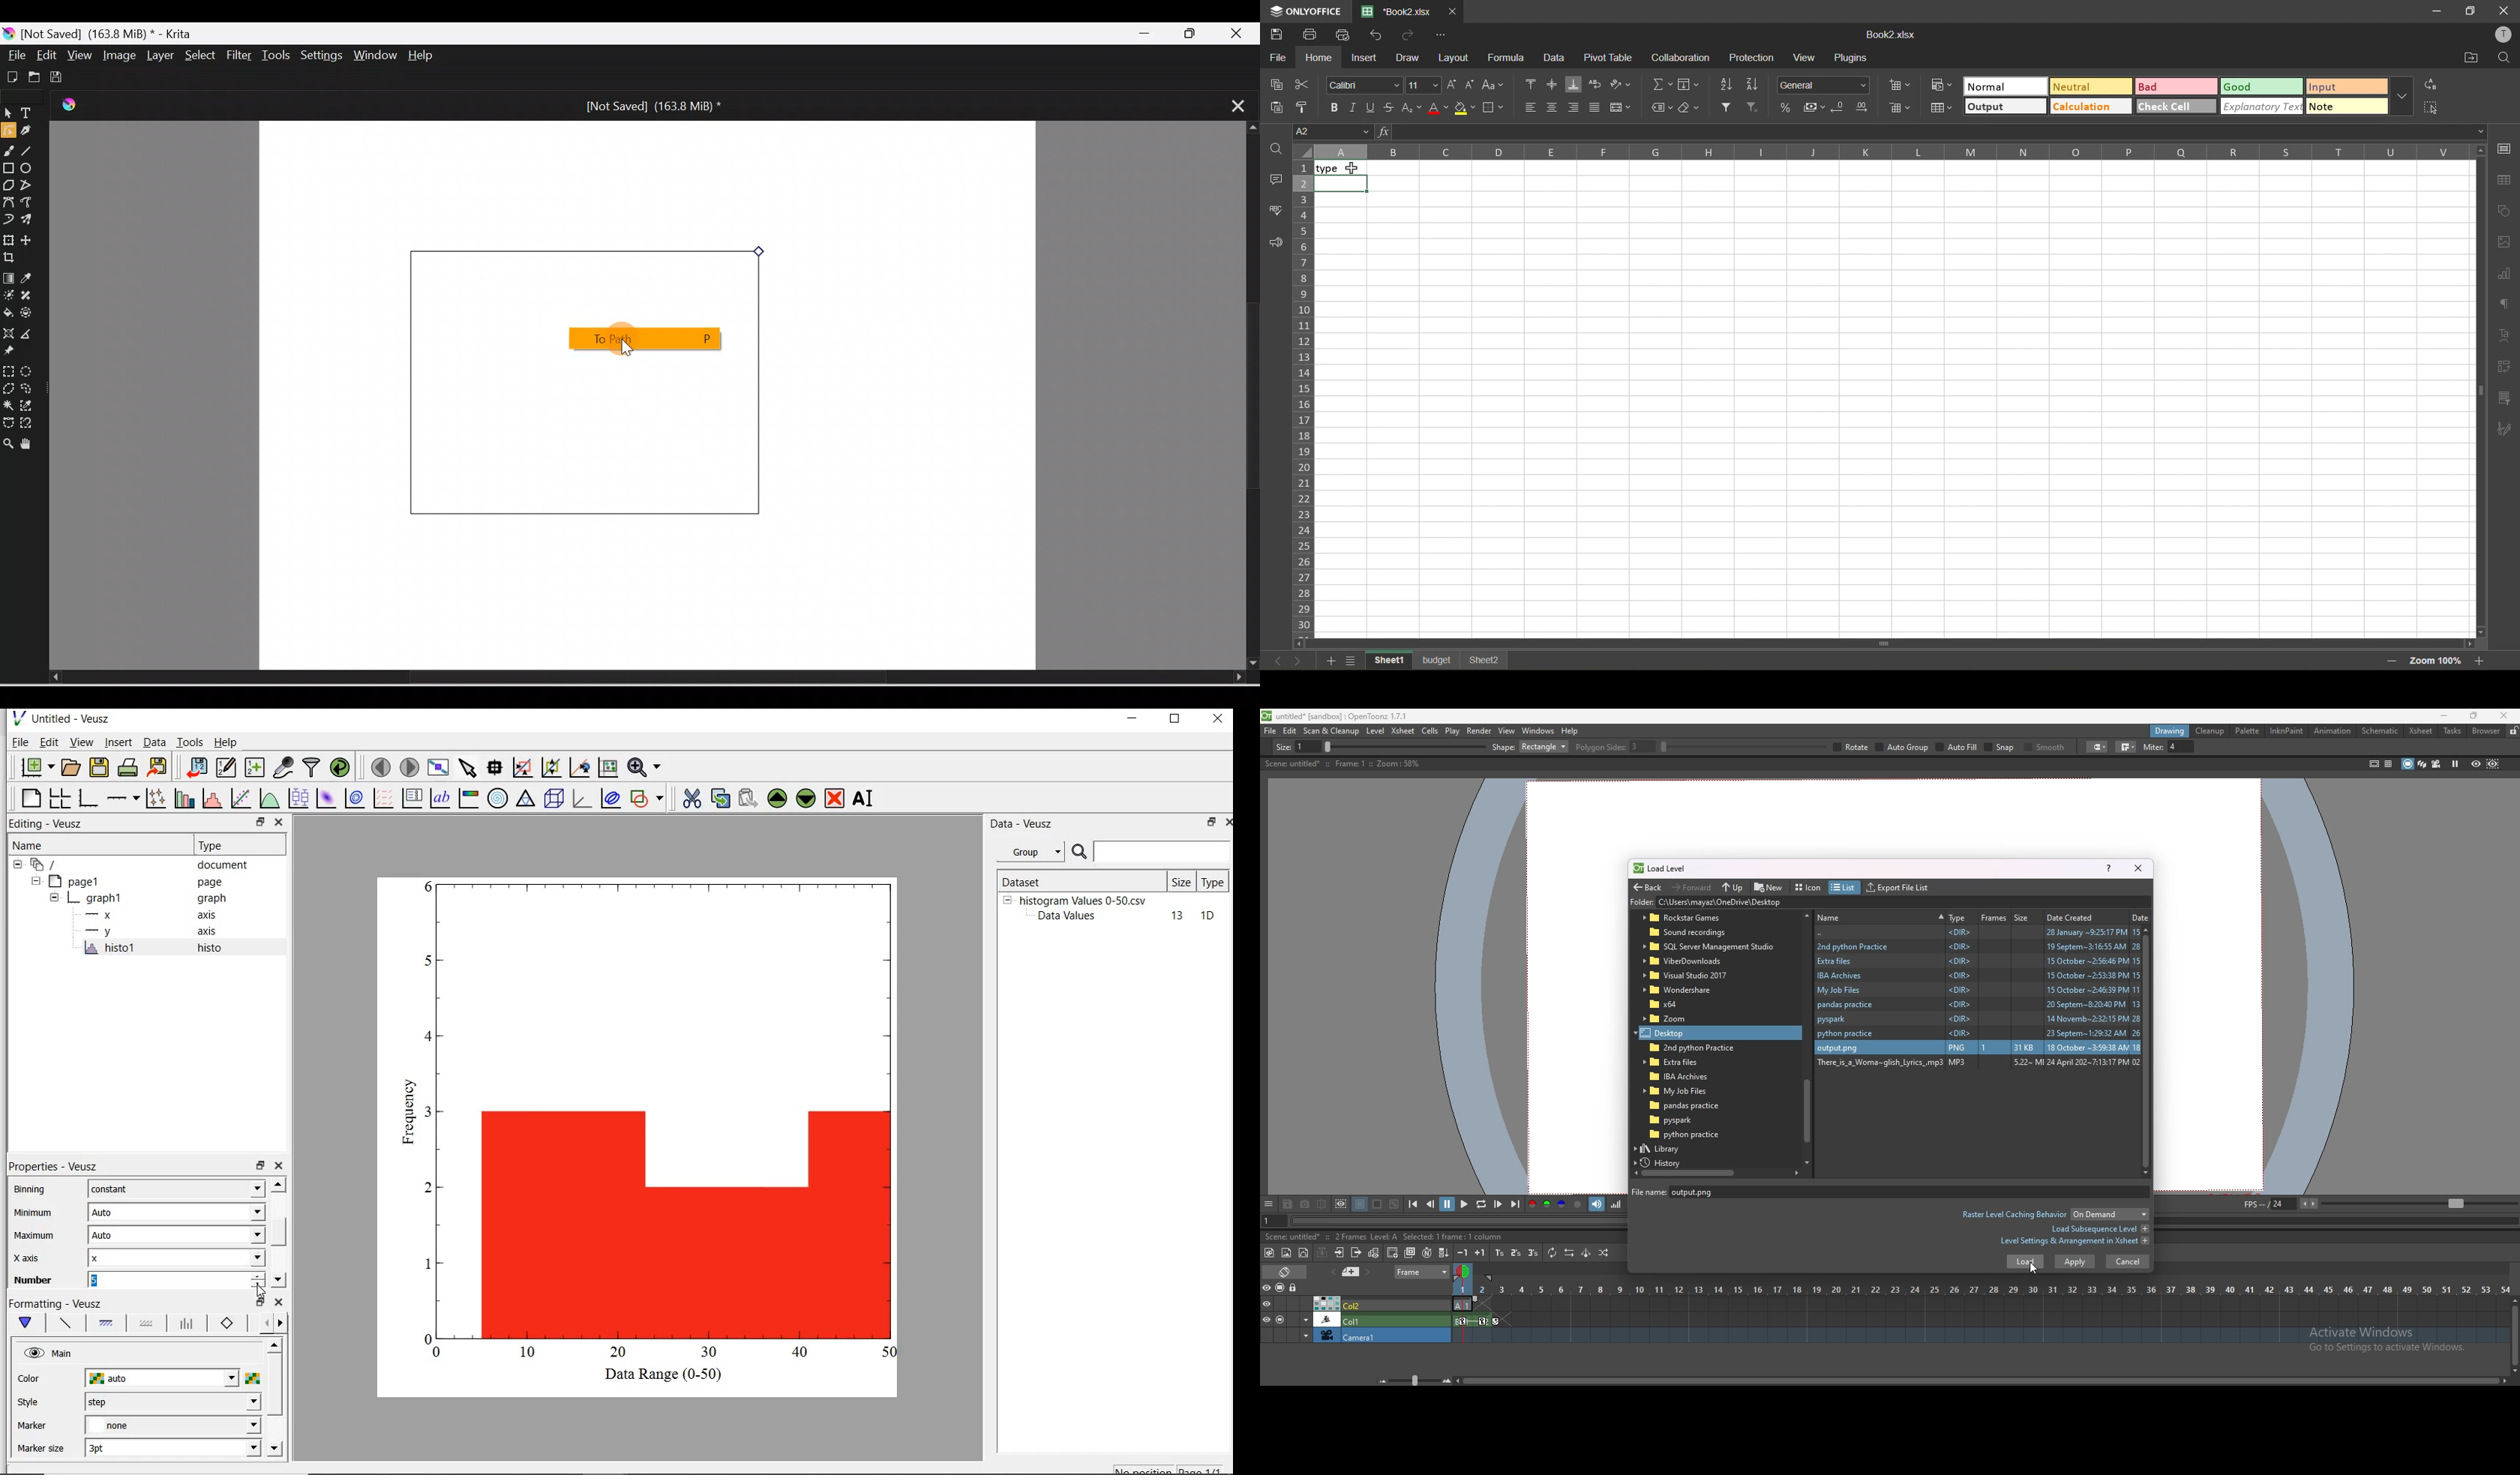  Describe the element at coordinates (1351, 1271) in the screenshot. I see `add memo` at that location.